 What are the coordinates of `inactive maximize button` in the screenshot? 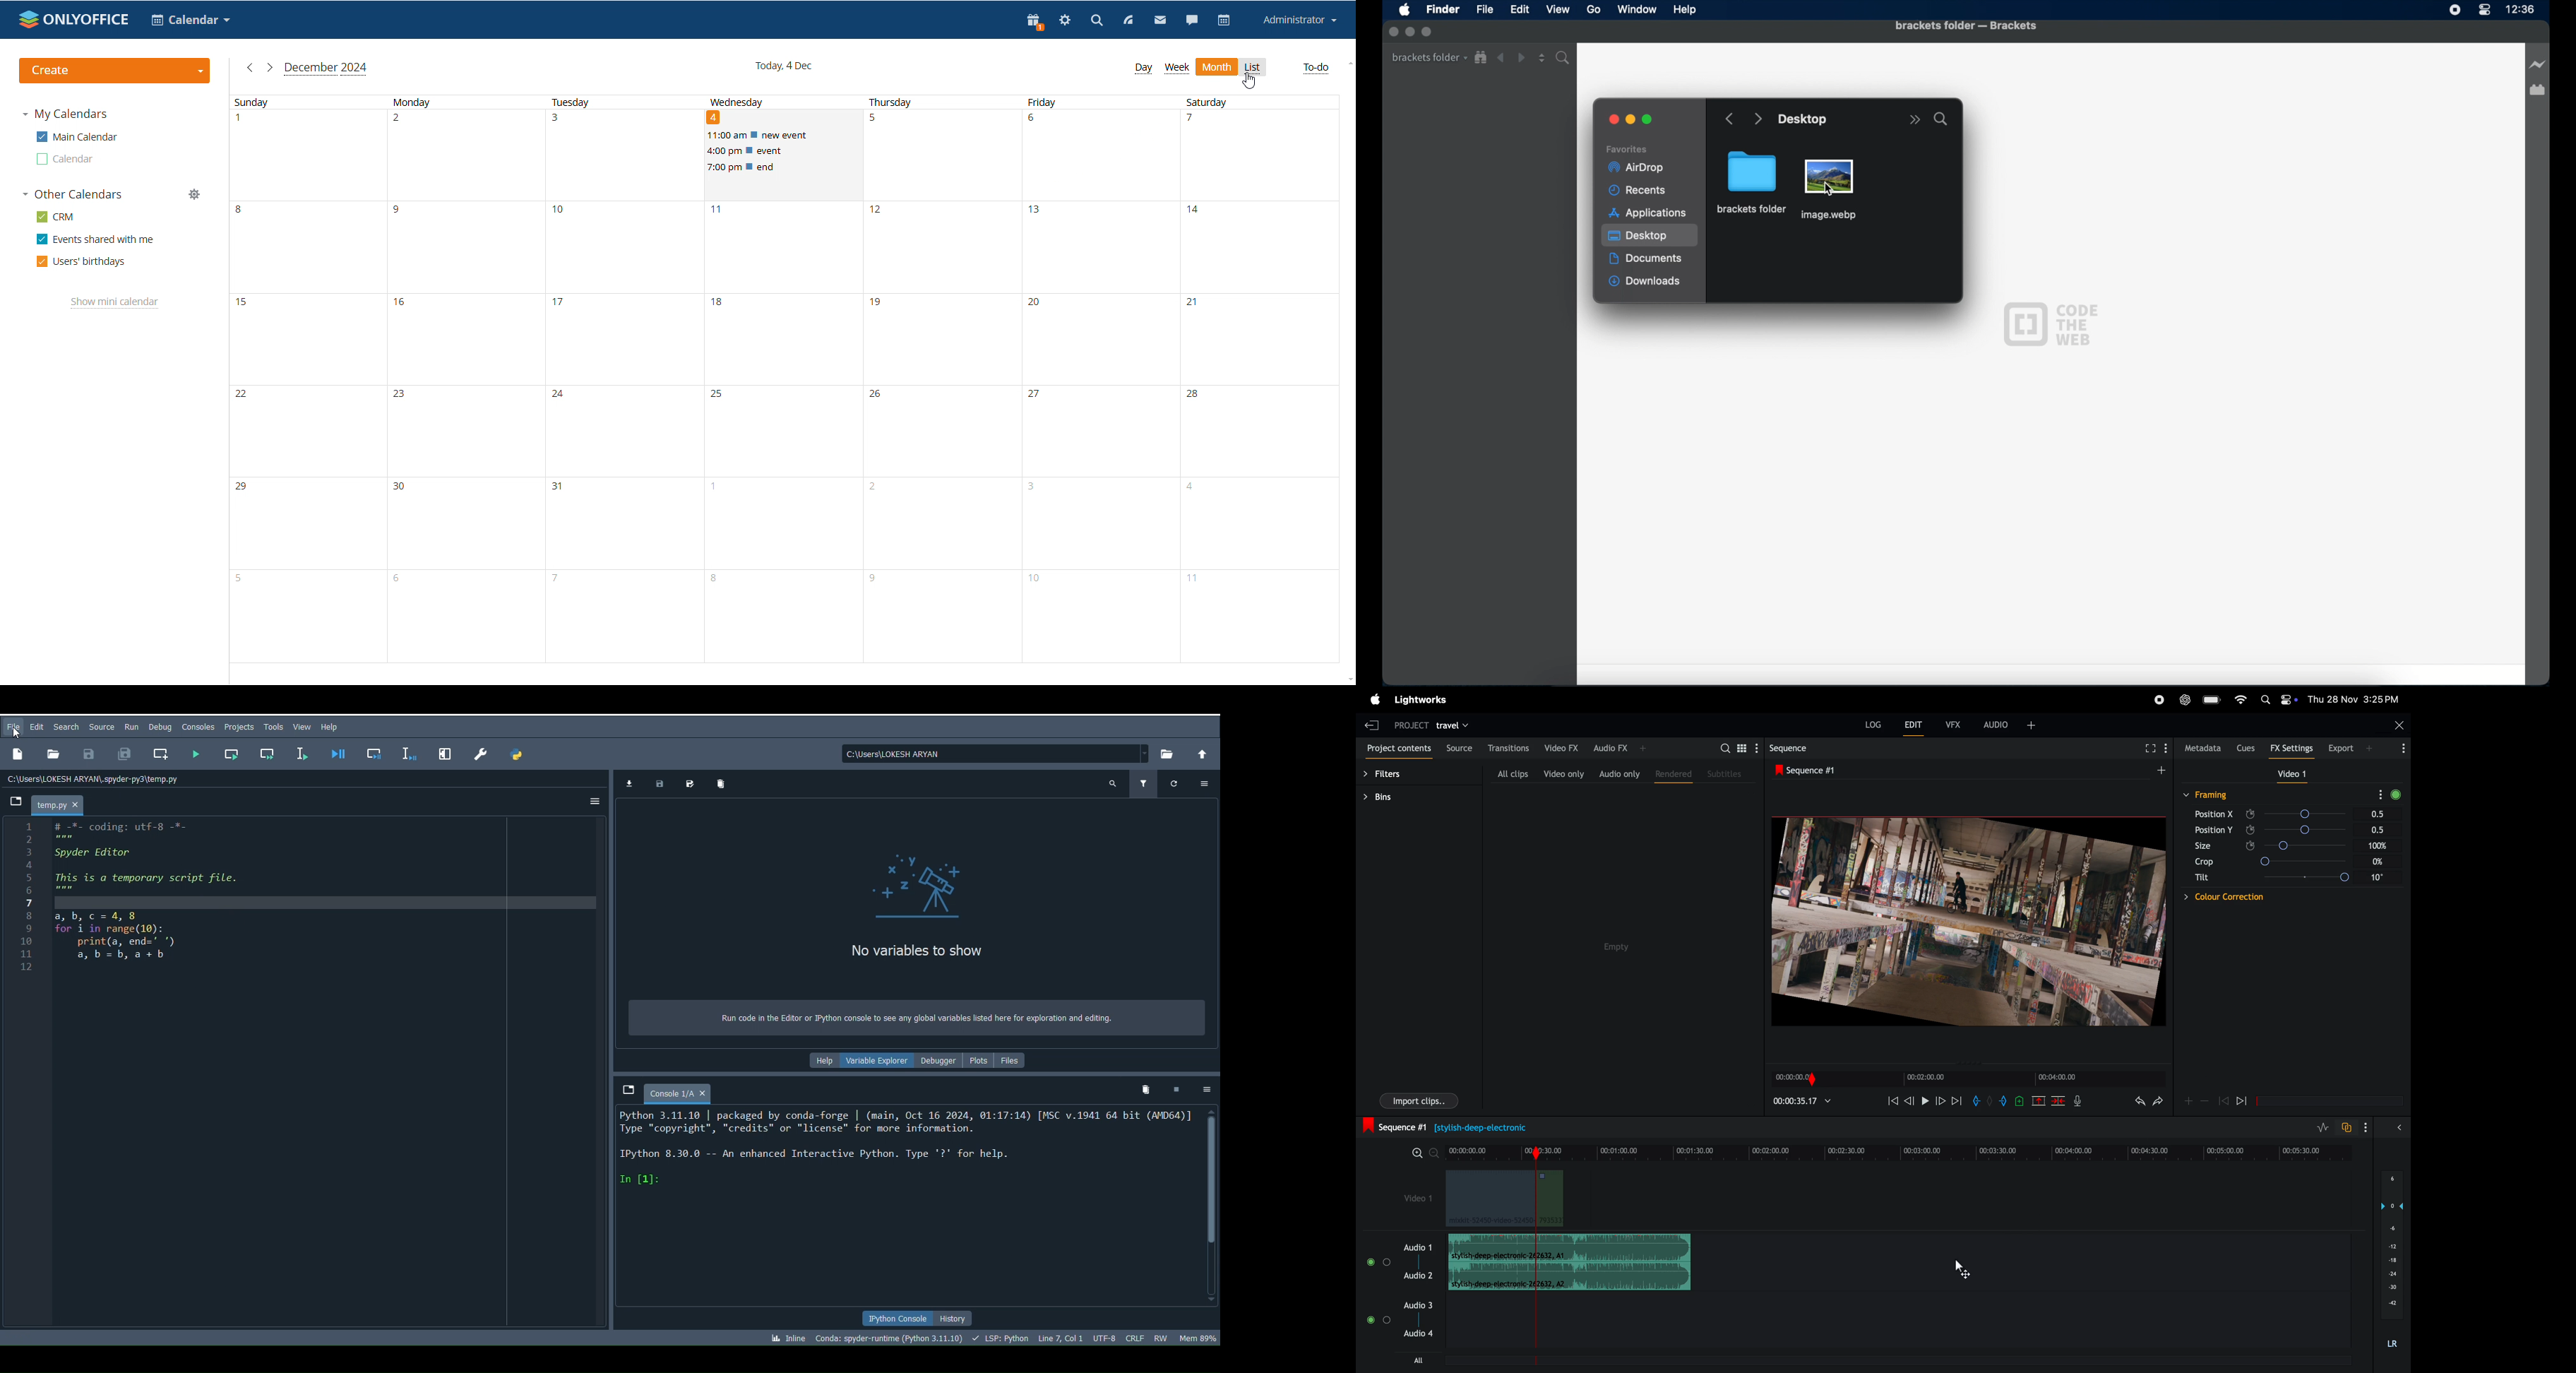 It's located at (1428, 32).